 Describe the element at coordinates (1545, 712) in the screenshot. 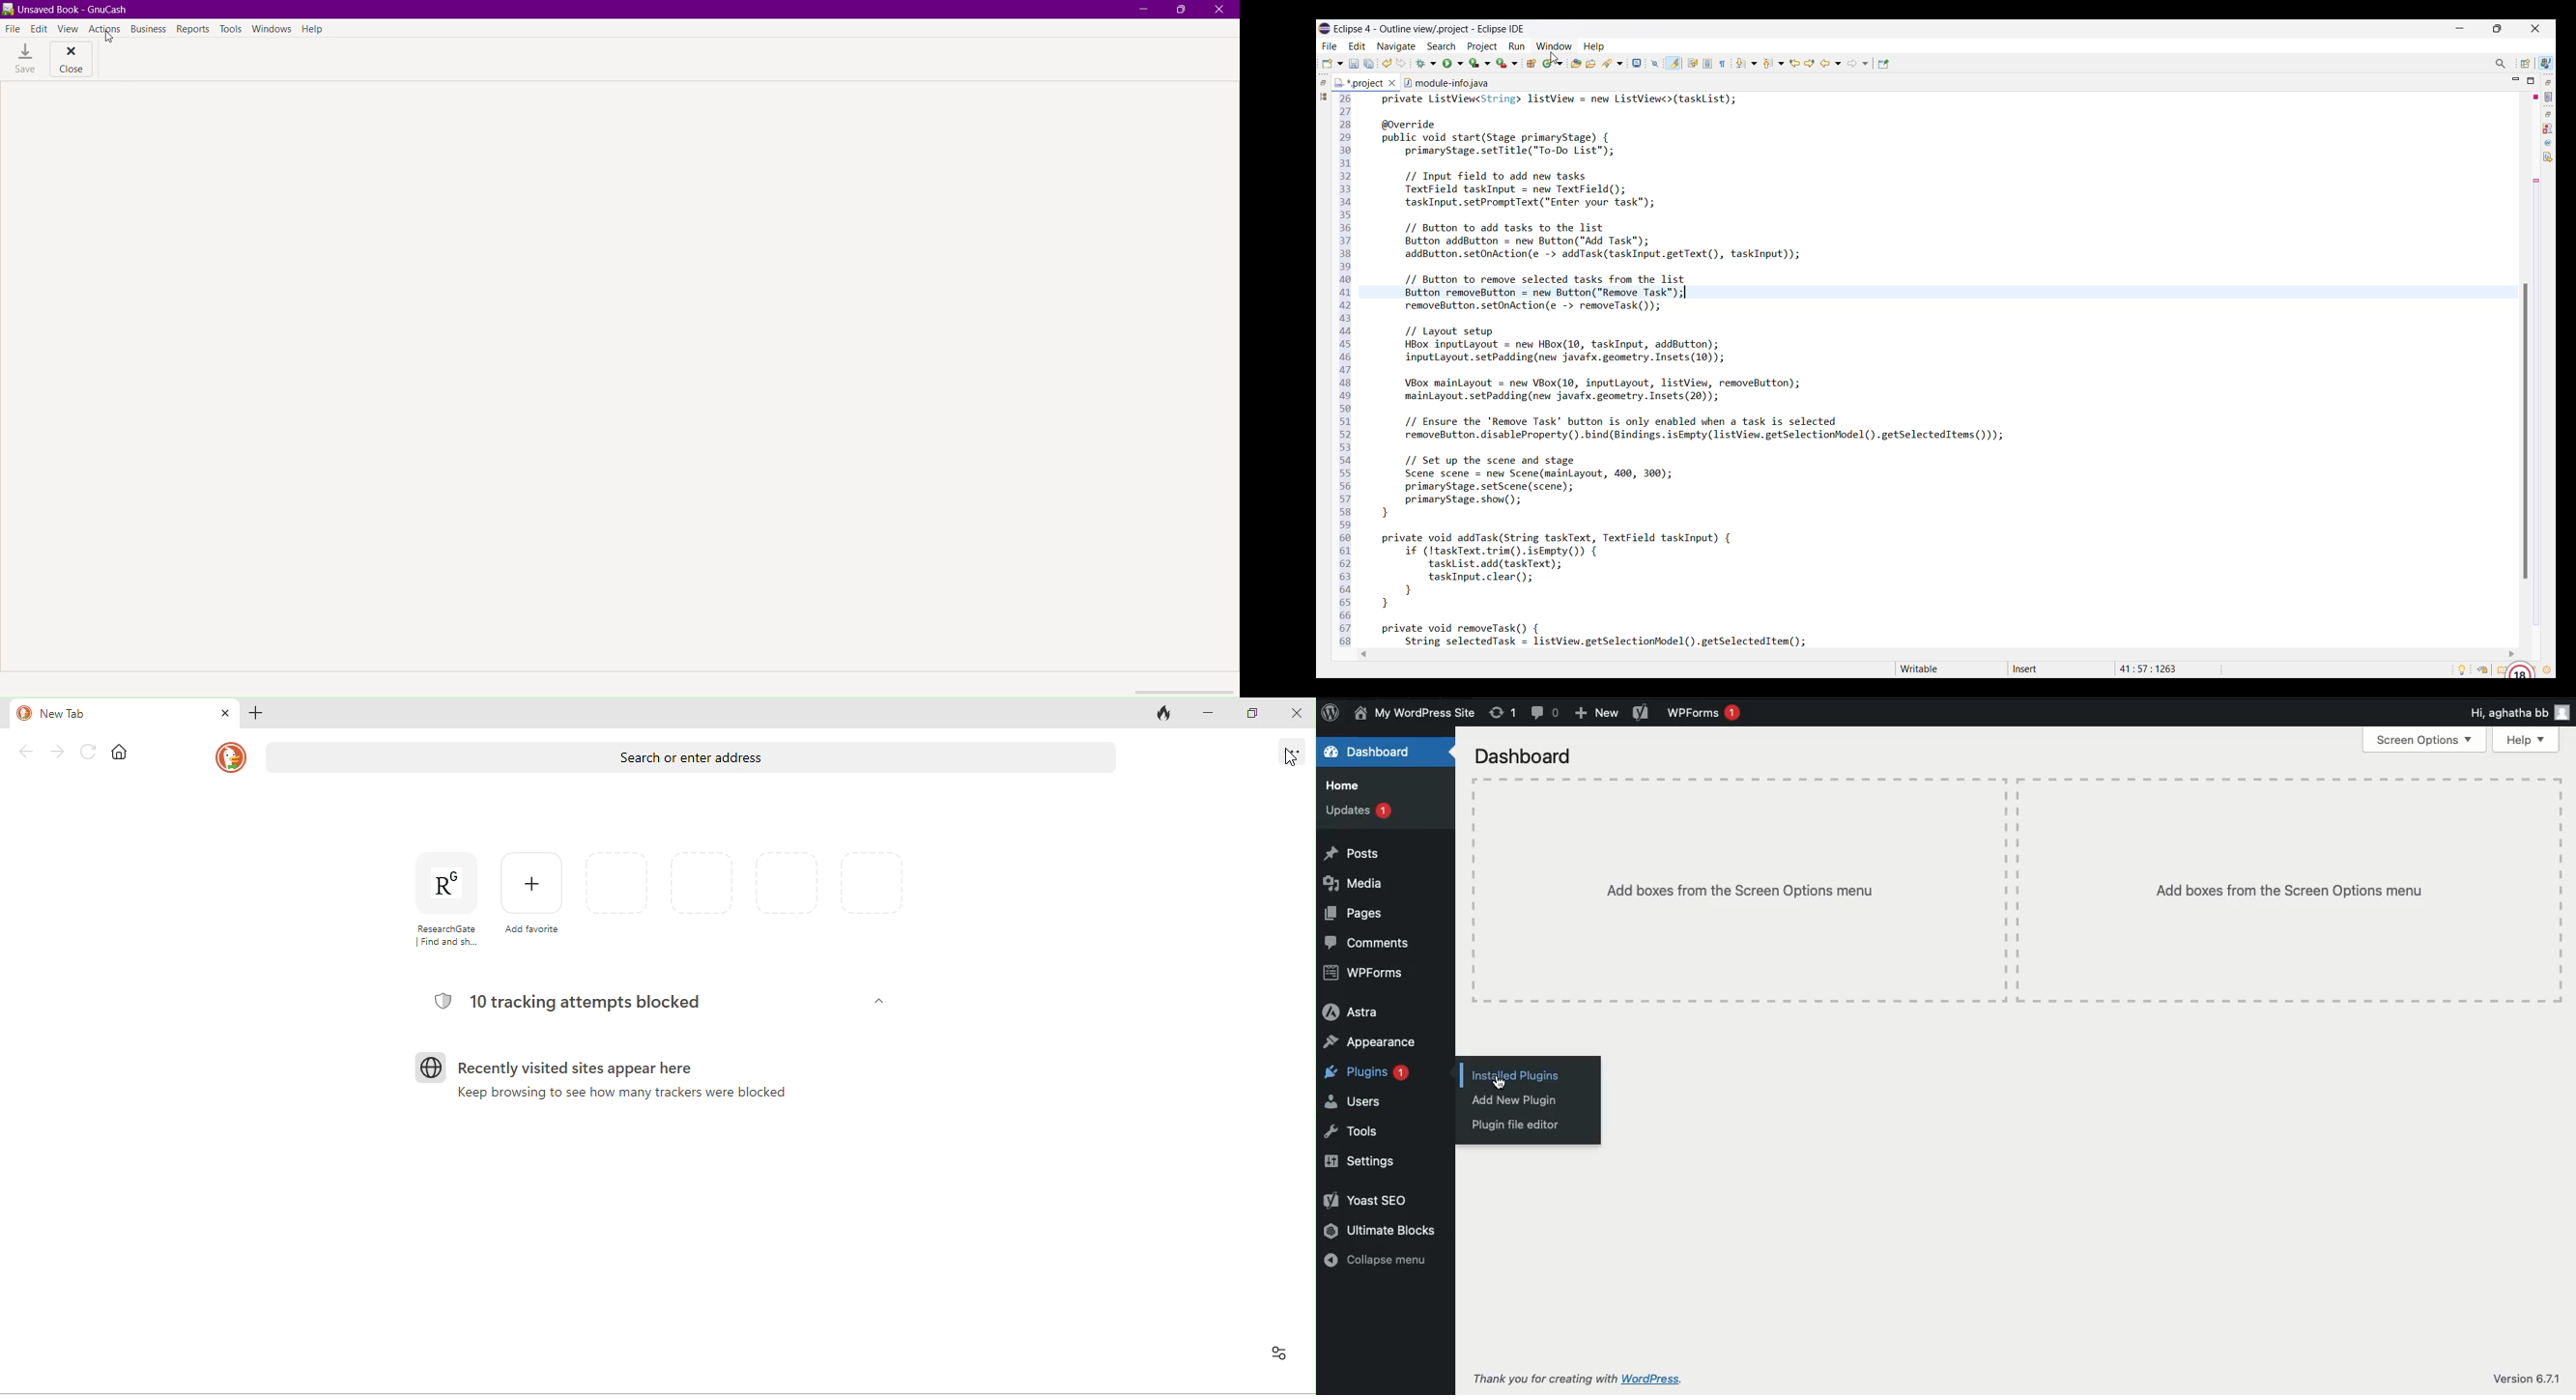

I see `Comments` at that location.